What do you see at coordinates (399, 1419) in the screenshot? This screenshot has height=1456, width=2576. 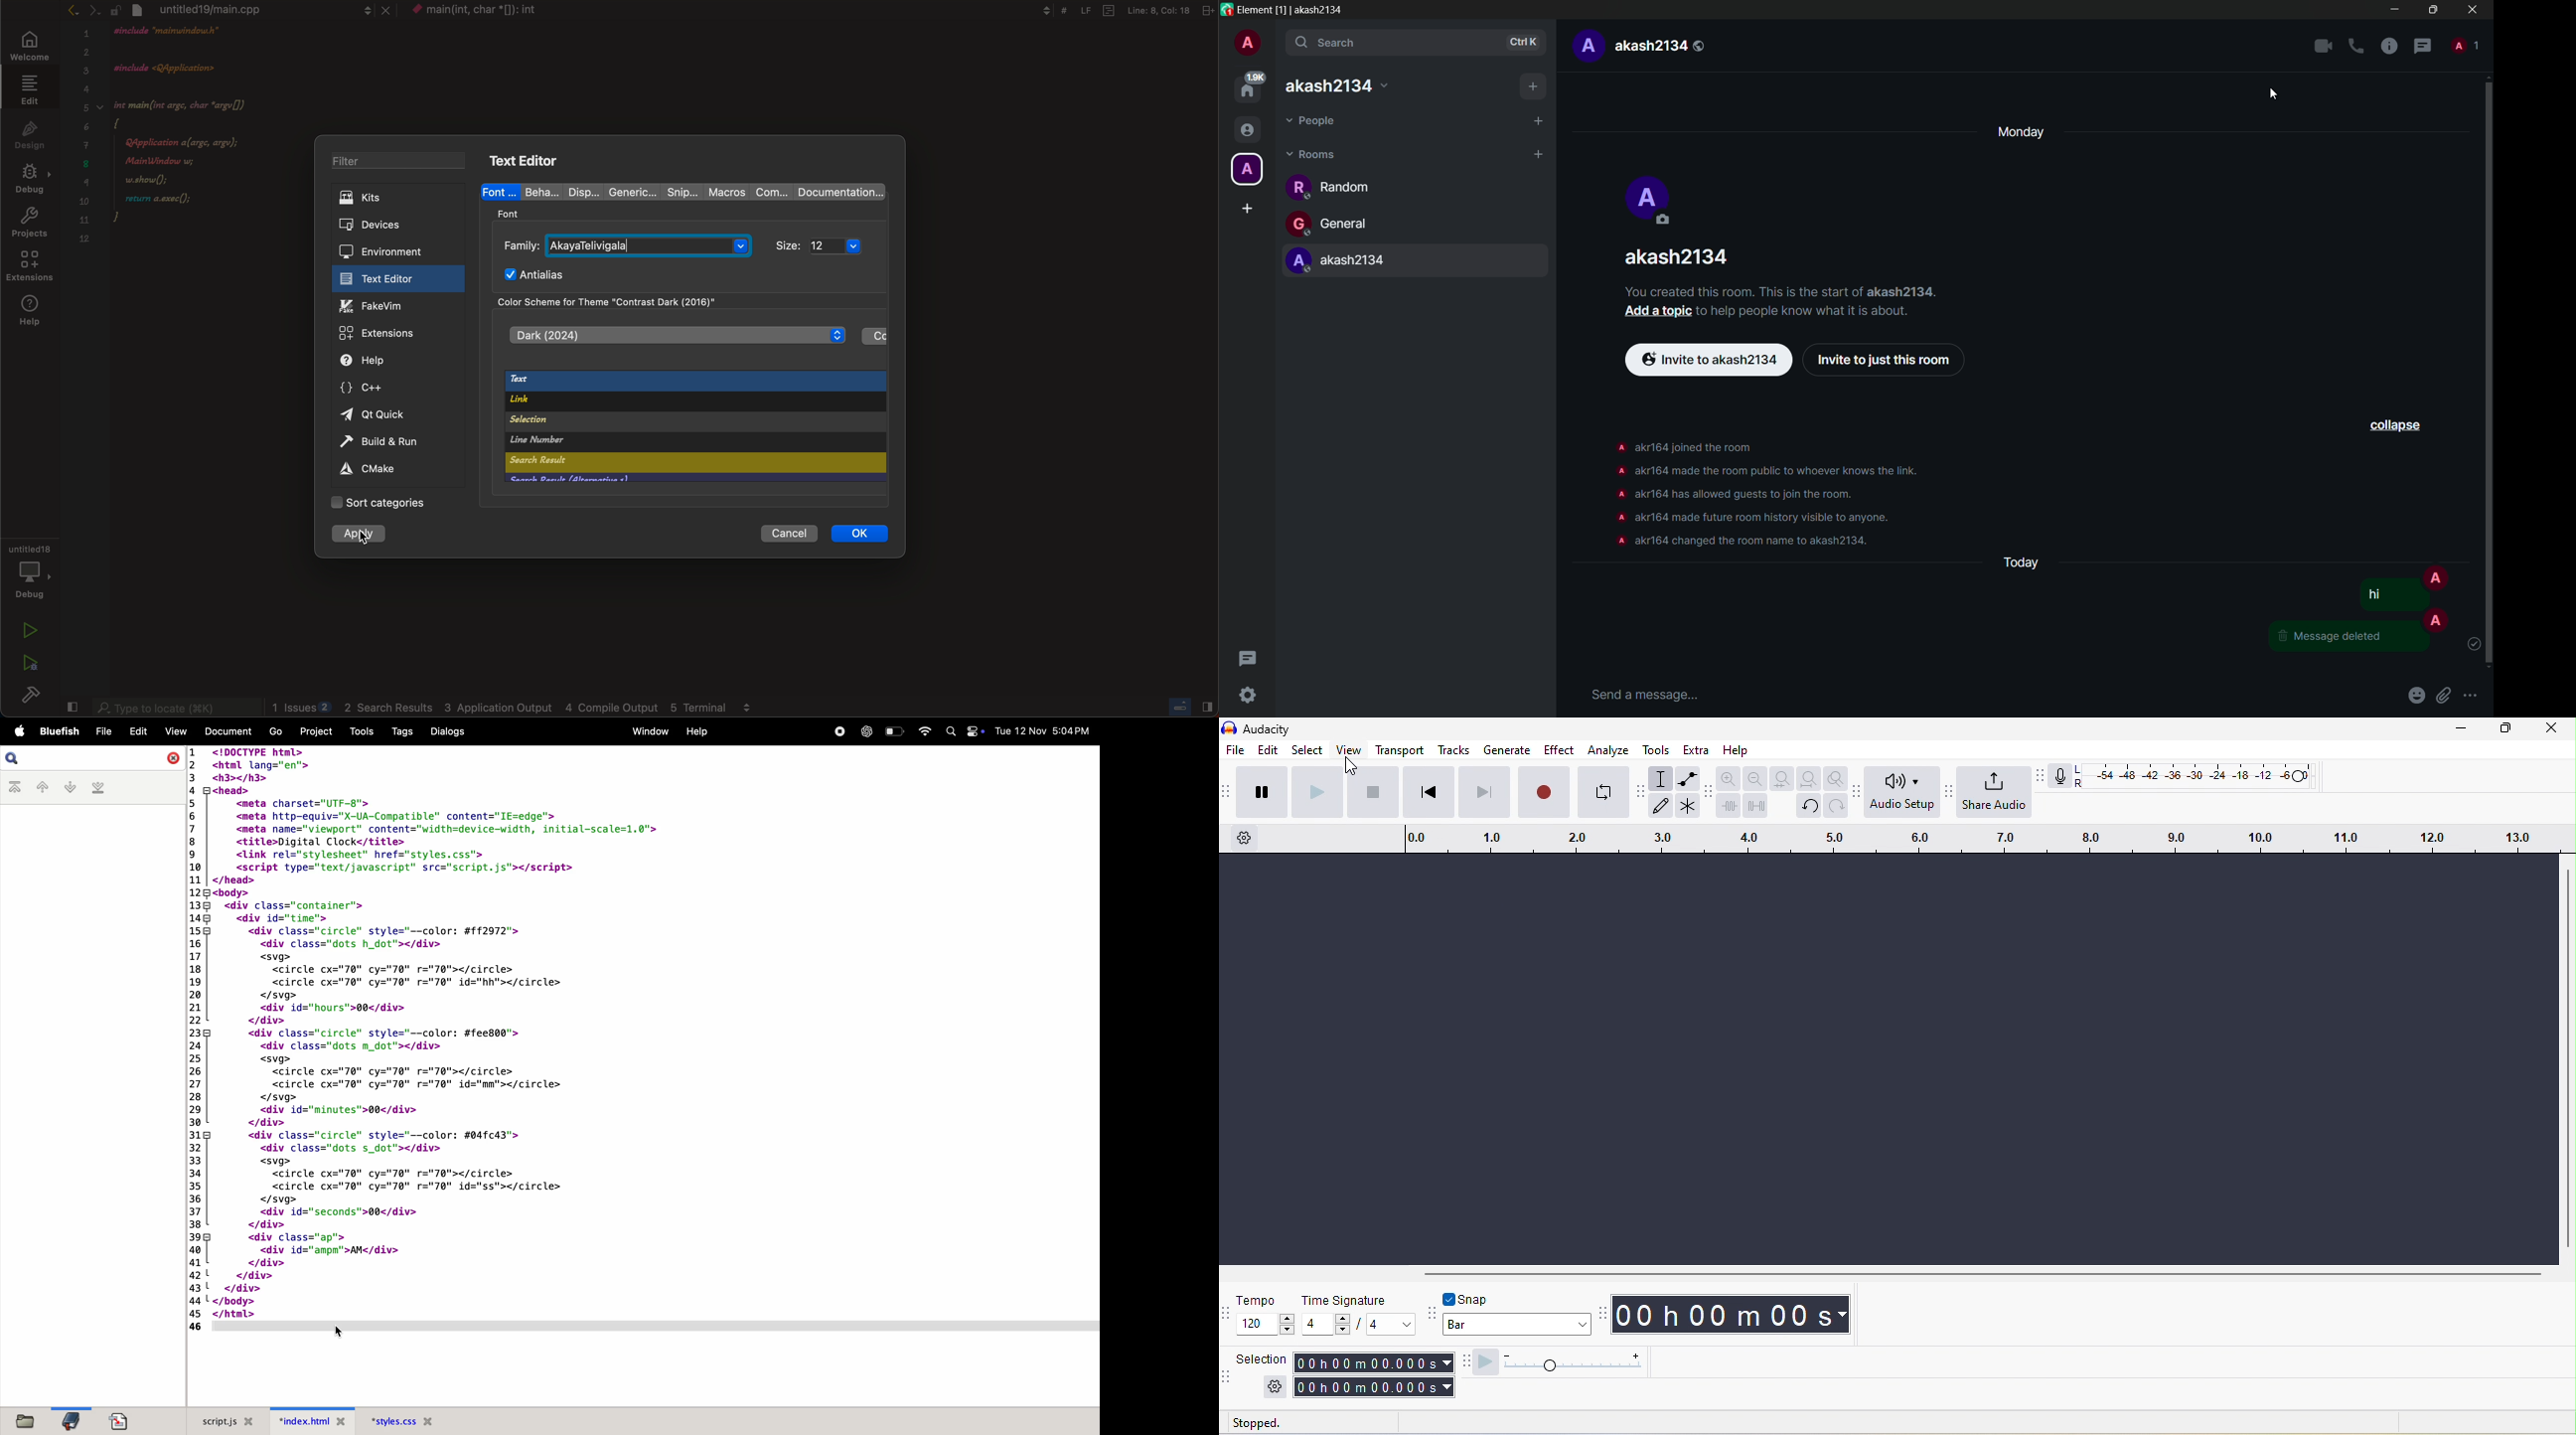 I see `style.css` at bounding box center [399, 1419].